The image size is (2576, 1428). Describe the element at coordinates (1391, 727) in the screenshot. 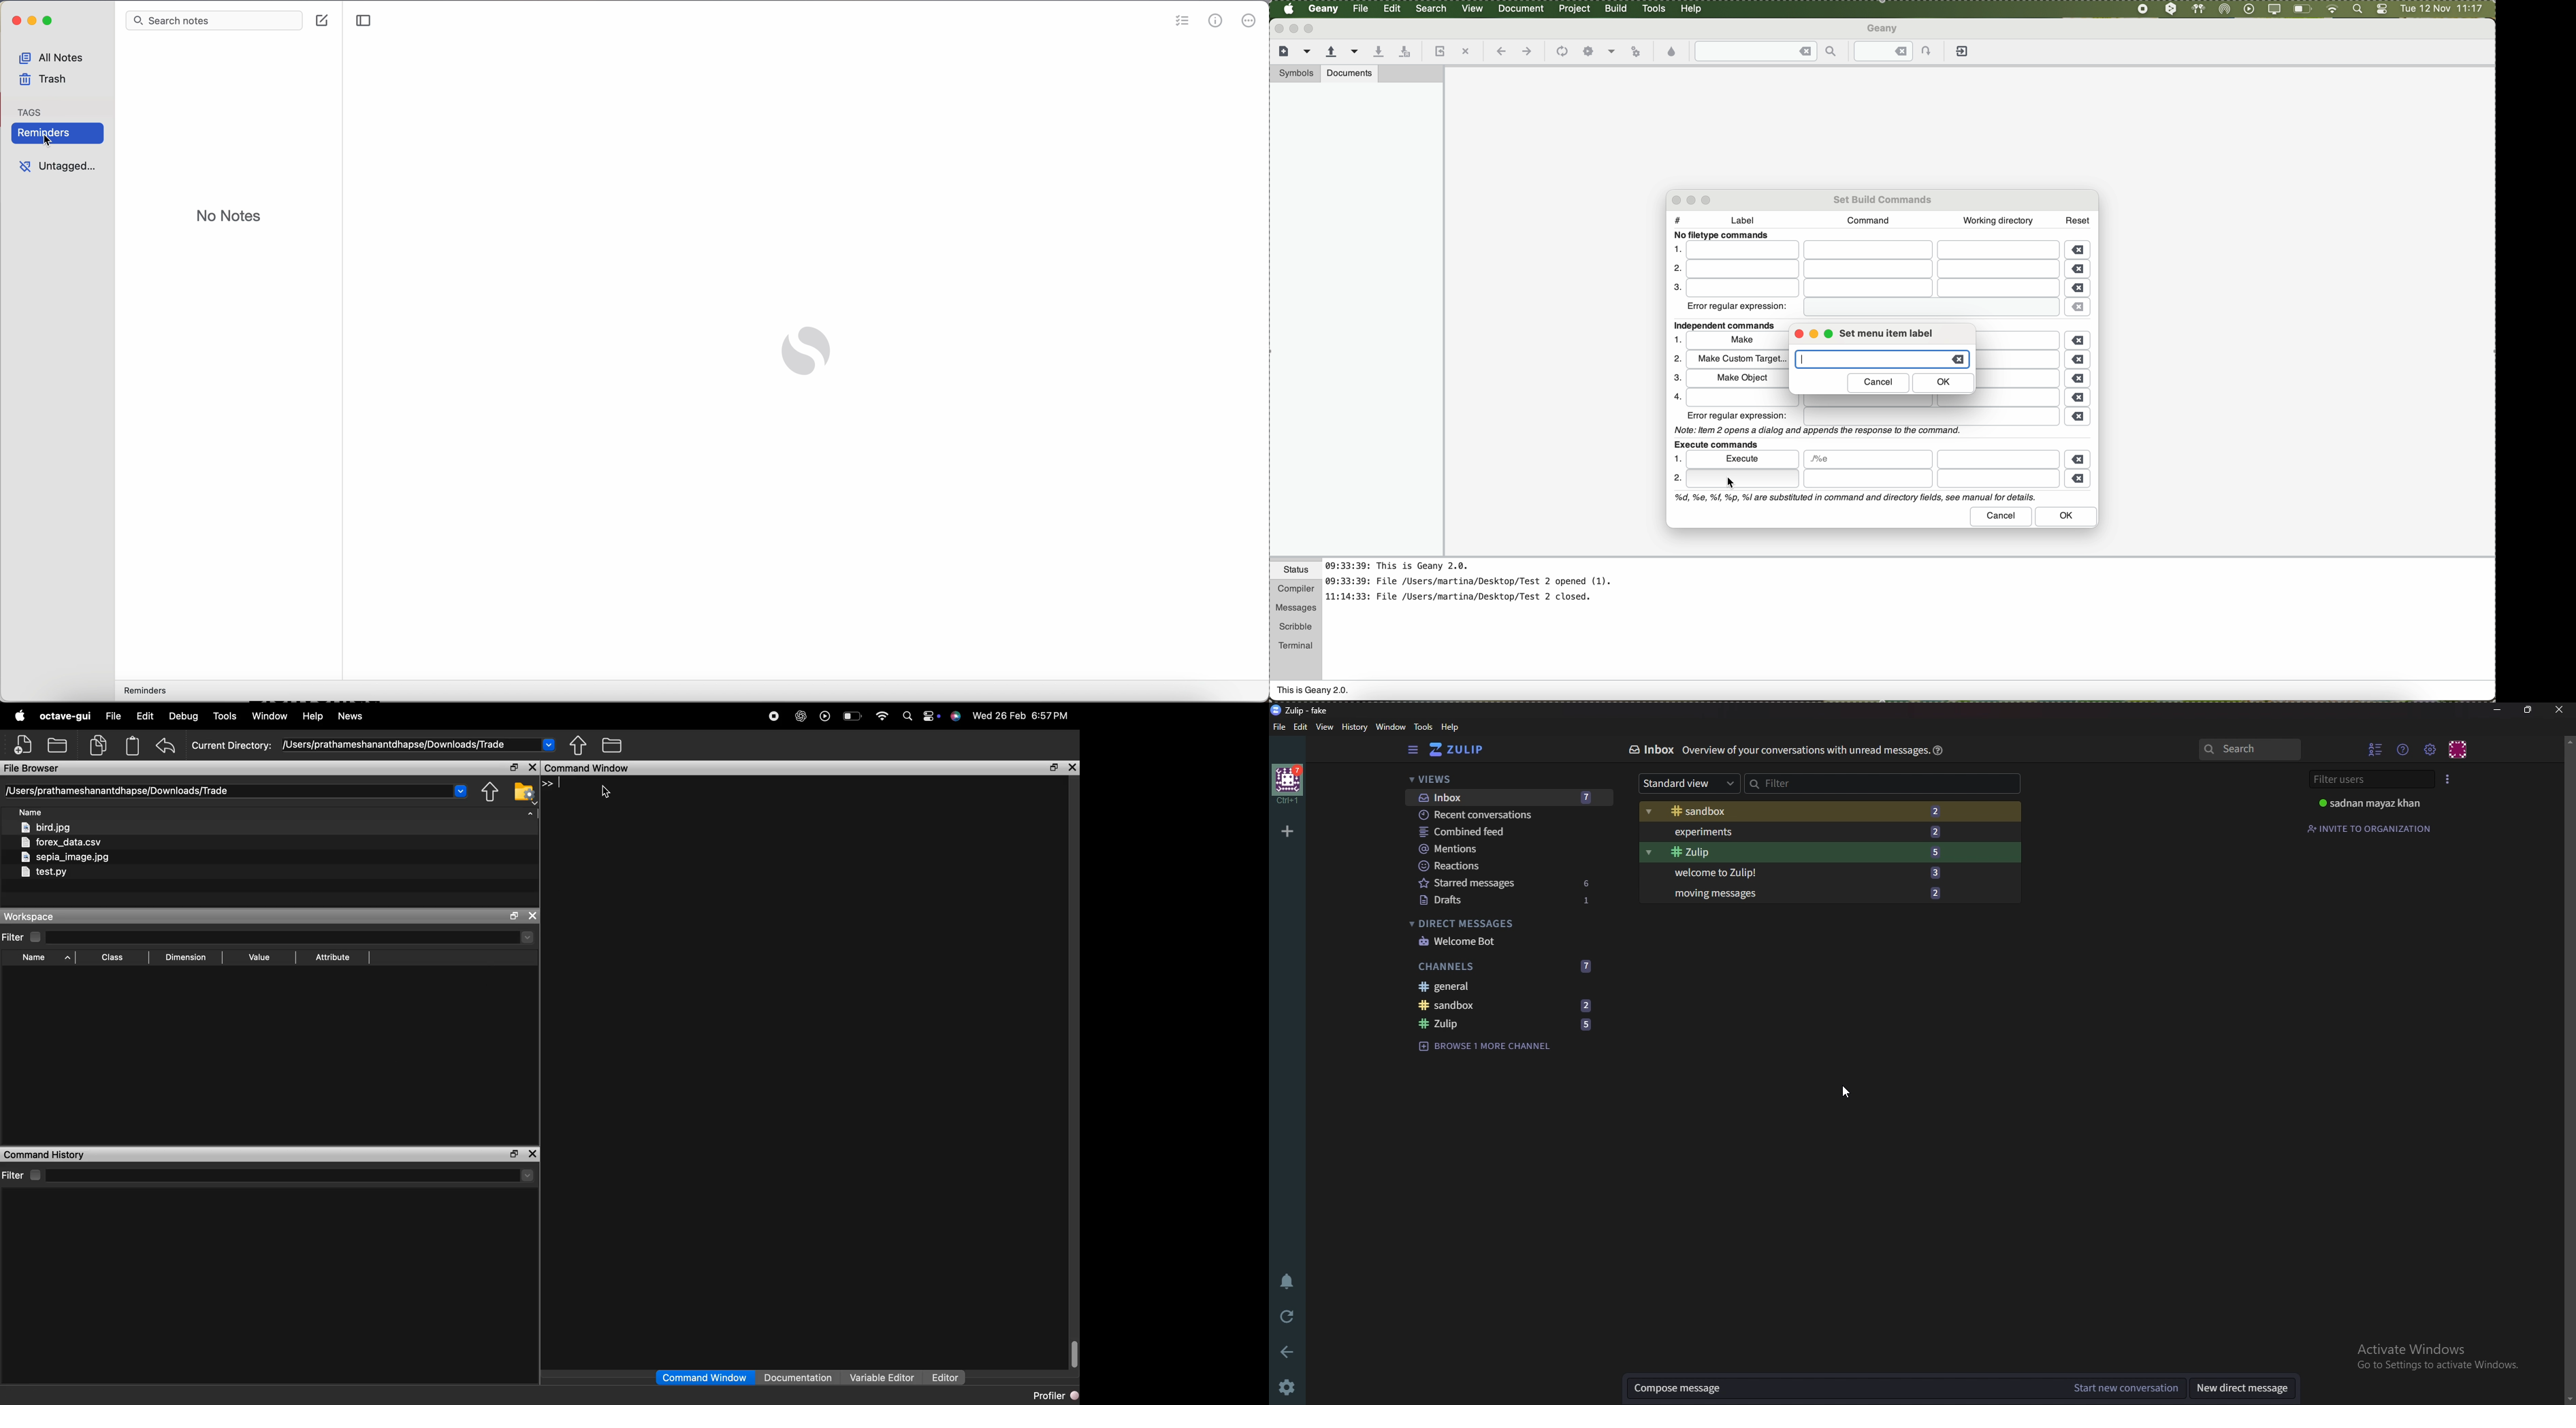

I see `Window` at that location.